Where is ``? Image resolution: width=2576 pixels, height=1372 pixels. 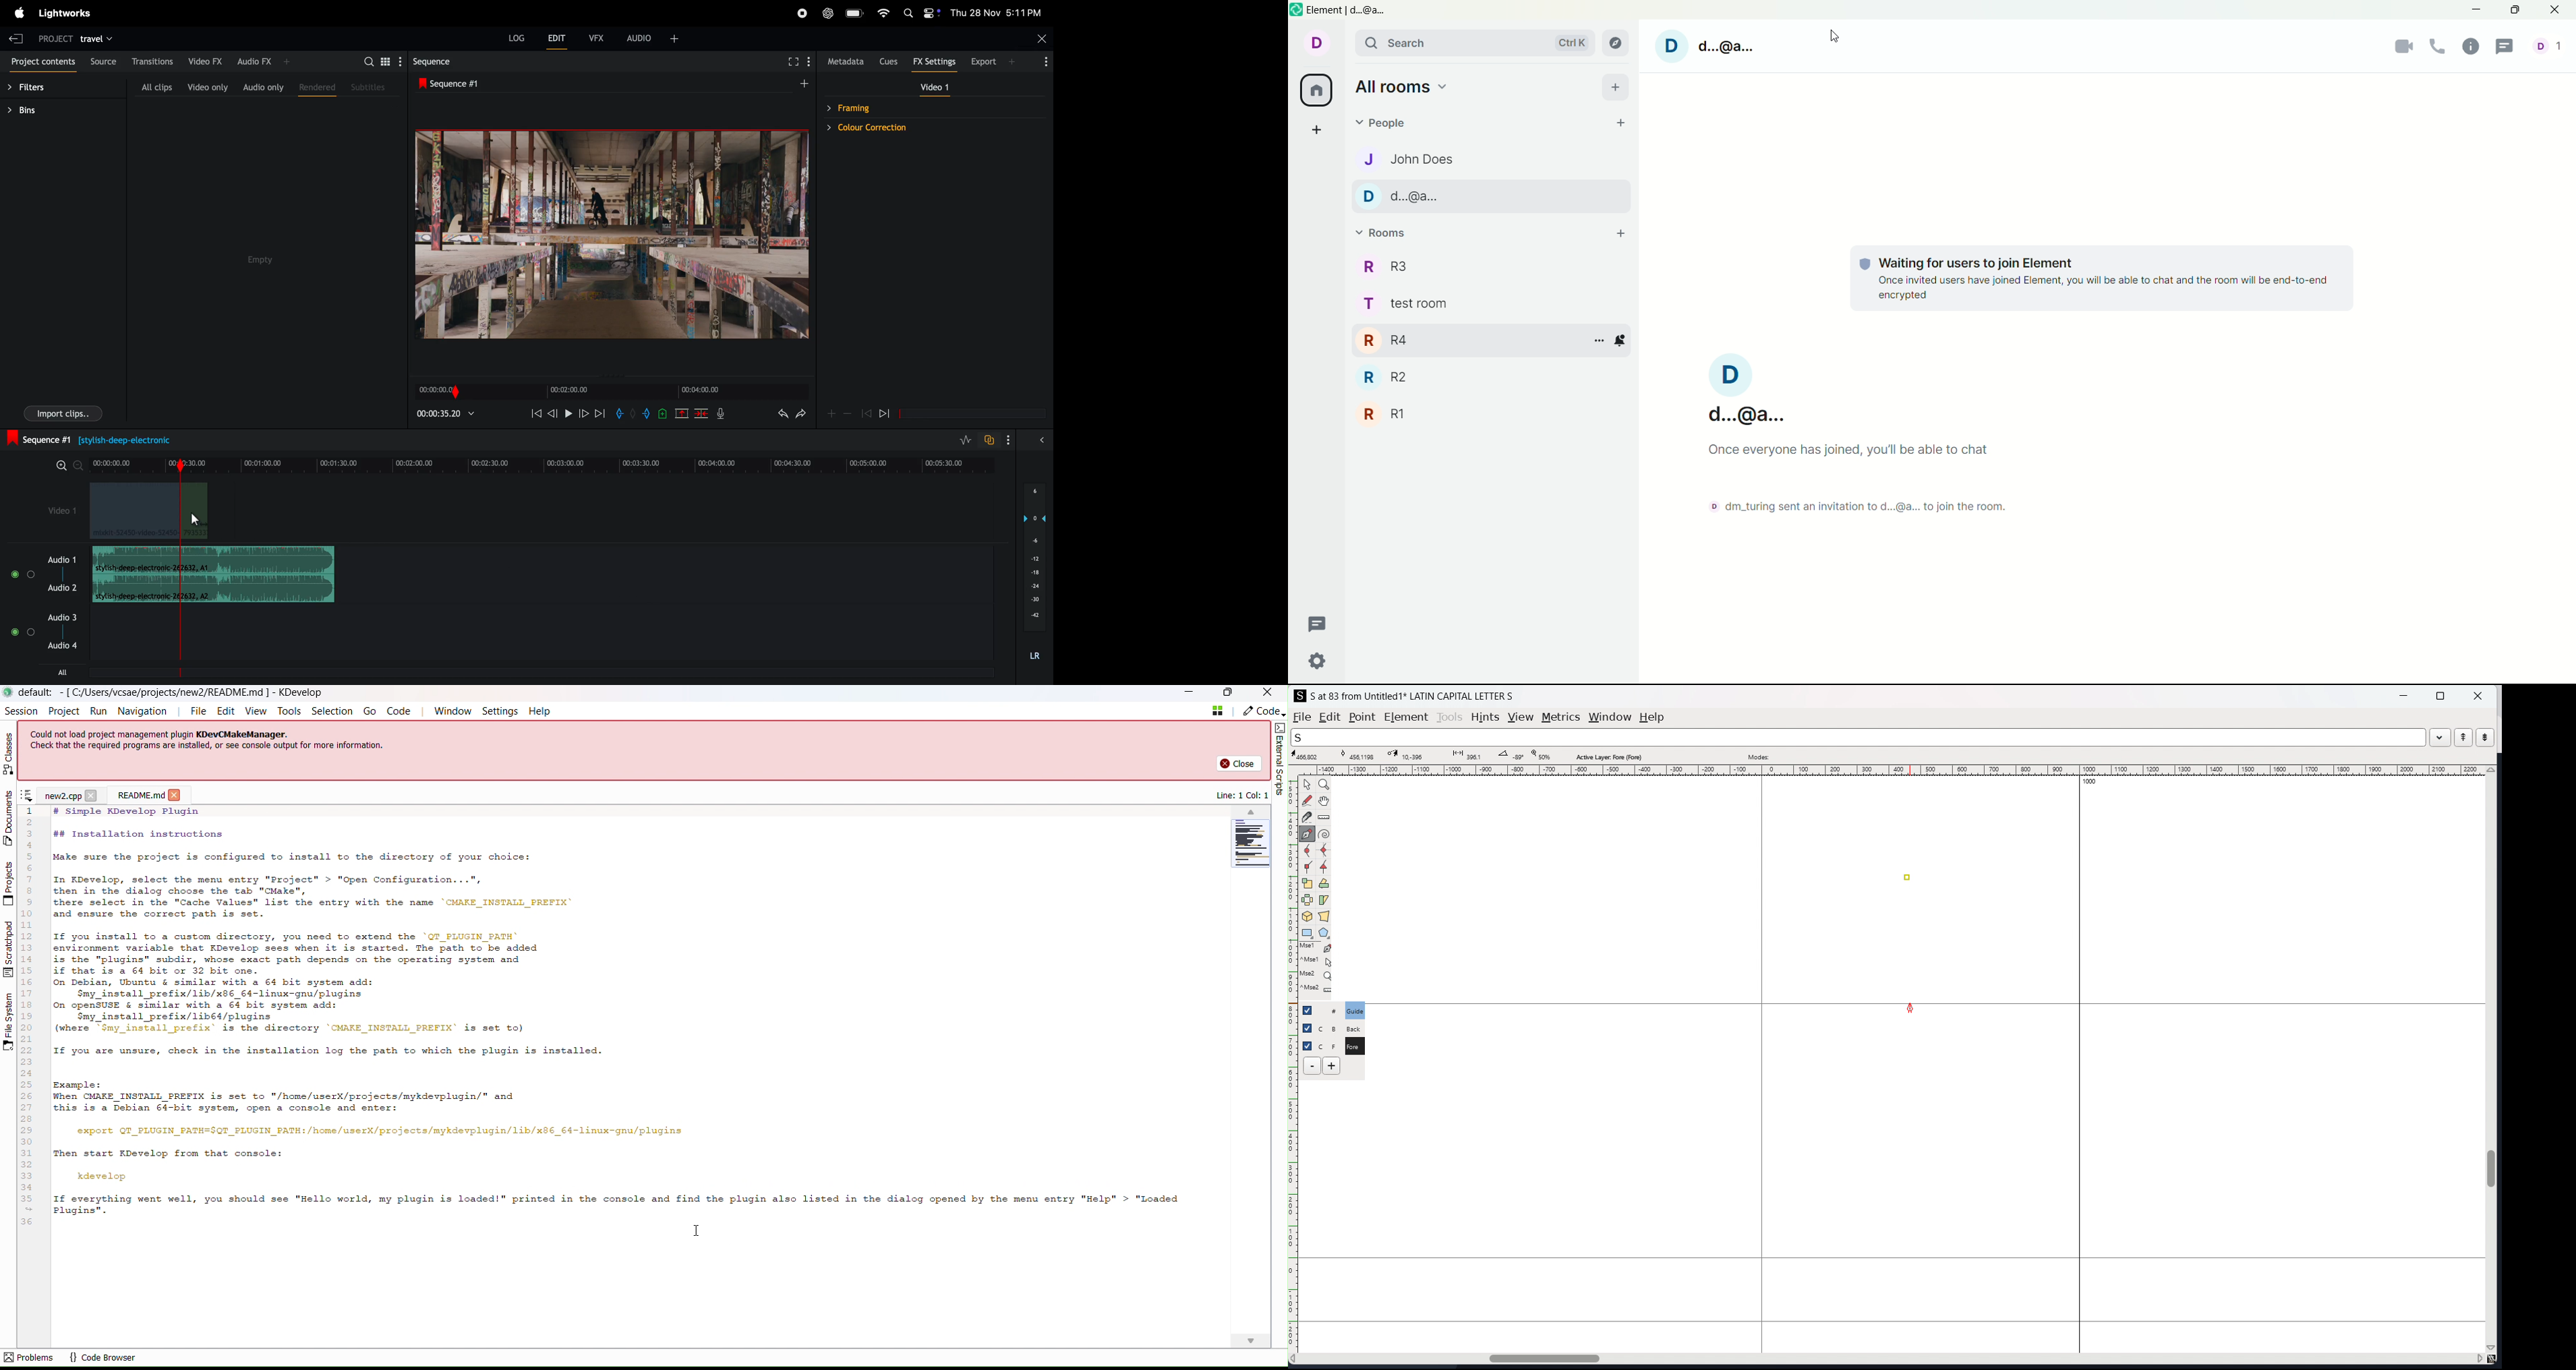
 is located at coordinates (14, 573).